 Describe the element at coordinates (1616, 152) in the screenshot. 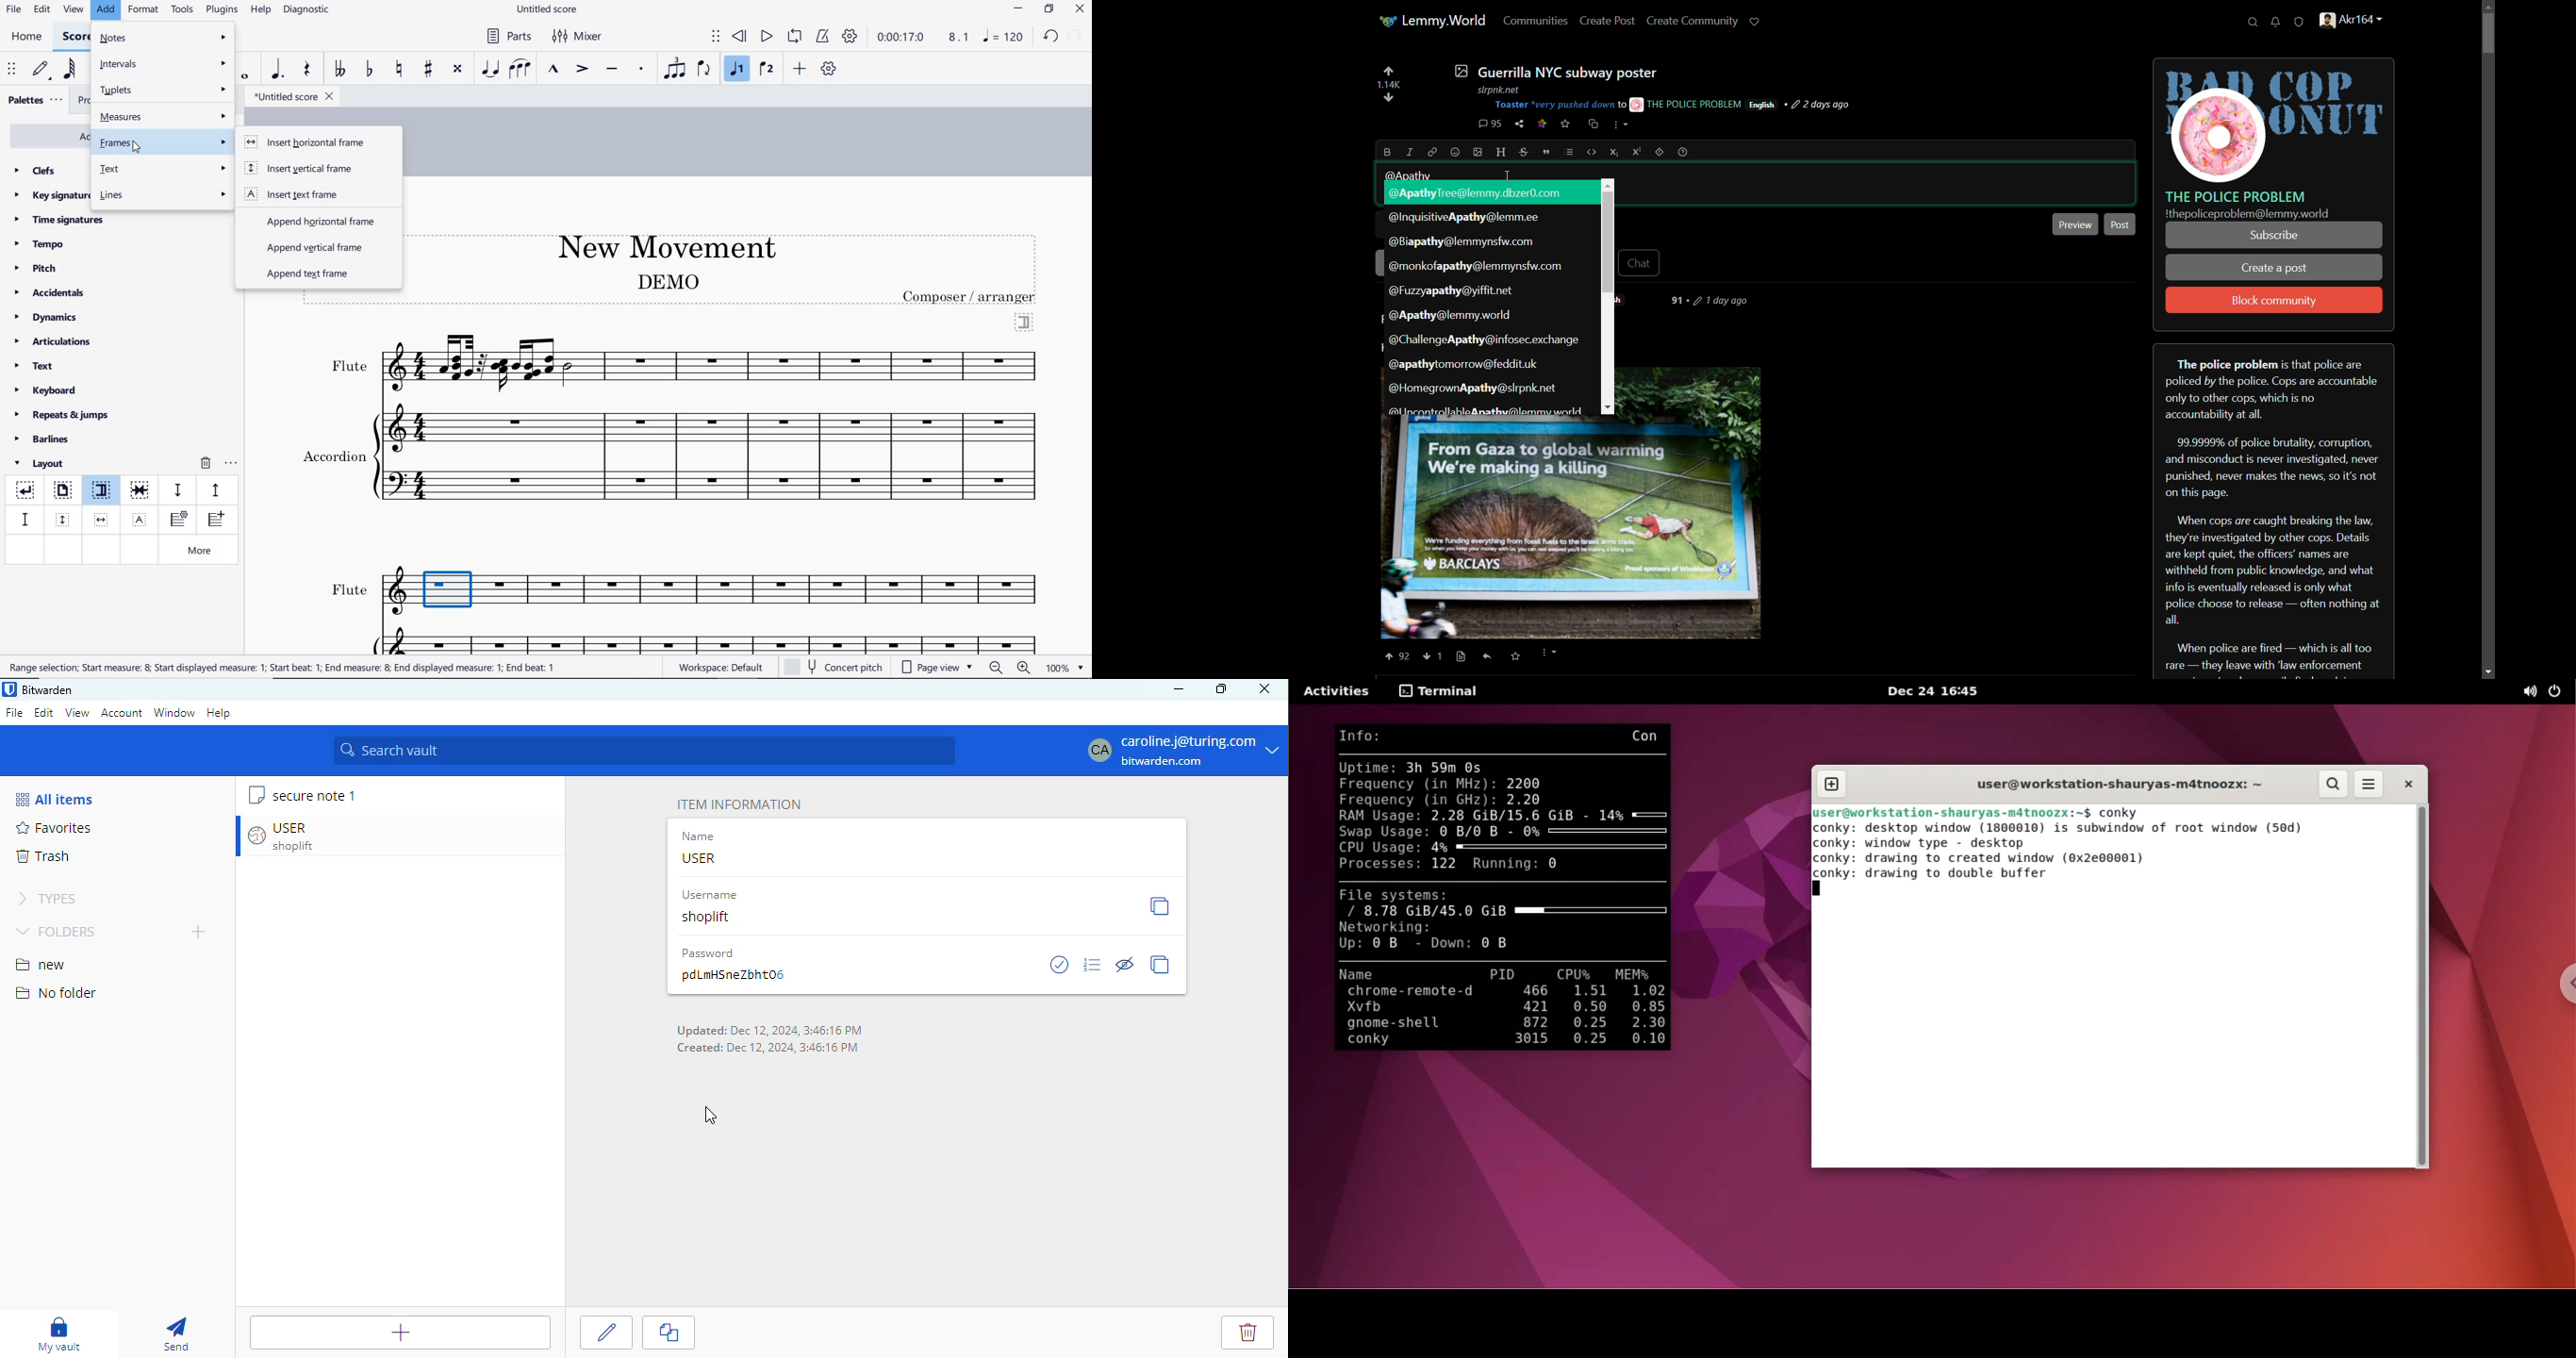

I see `subscript` at that location.